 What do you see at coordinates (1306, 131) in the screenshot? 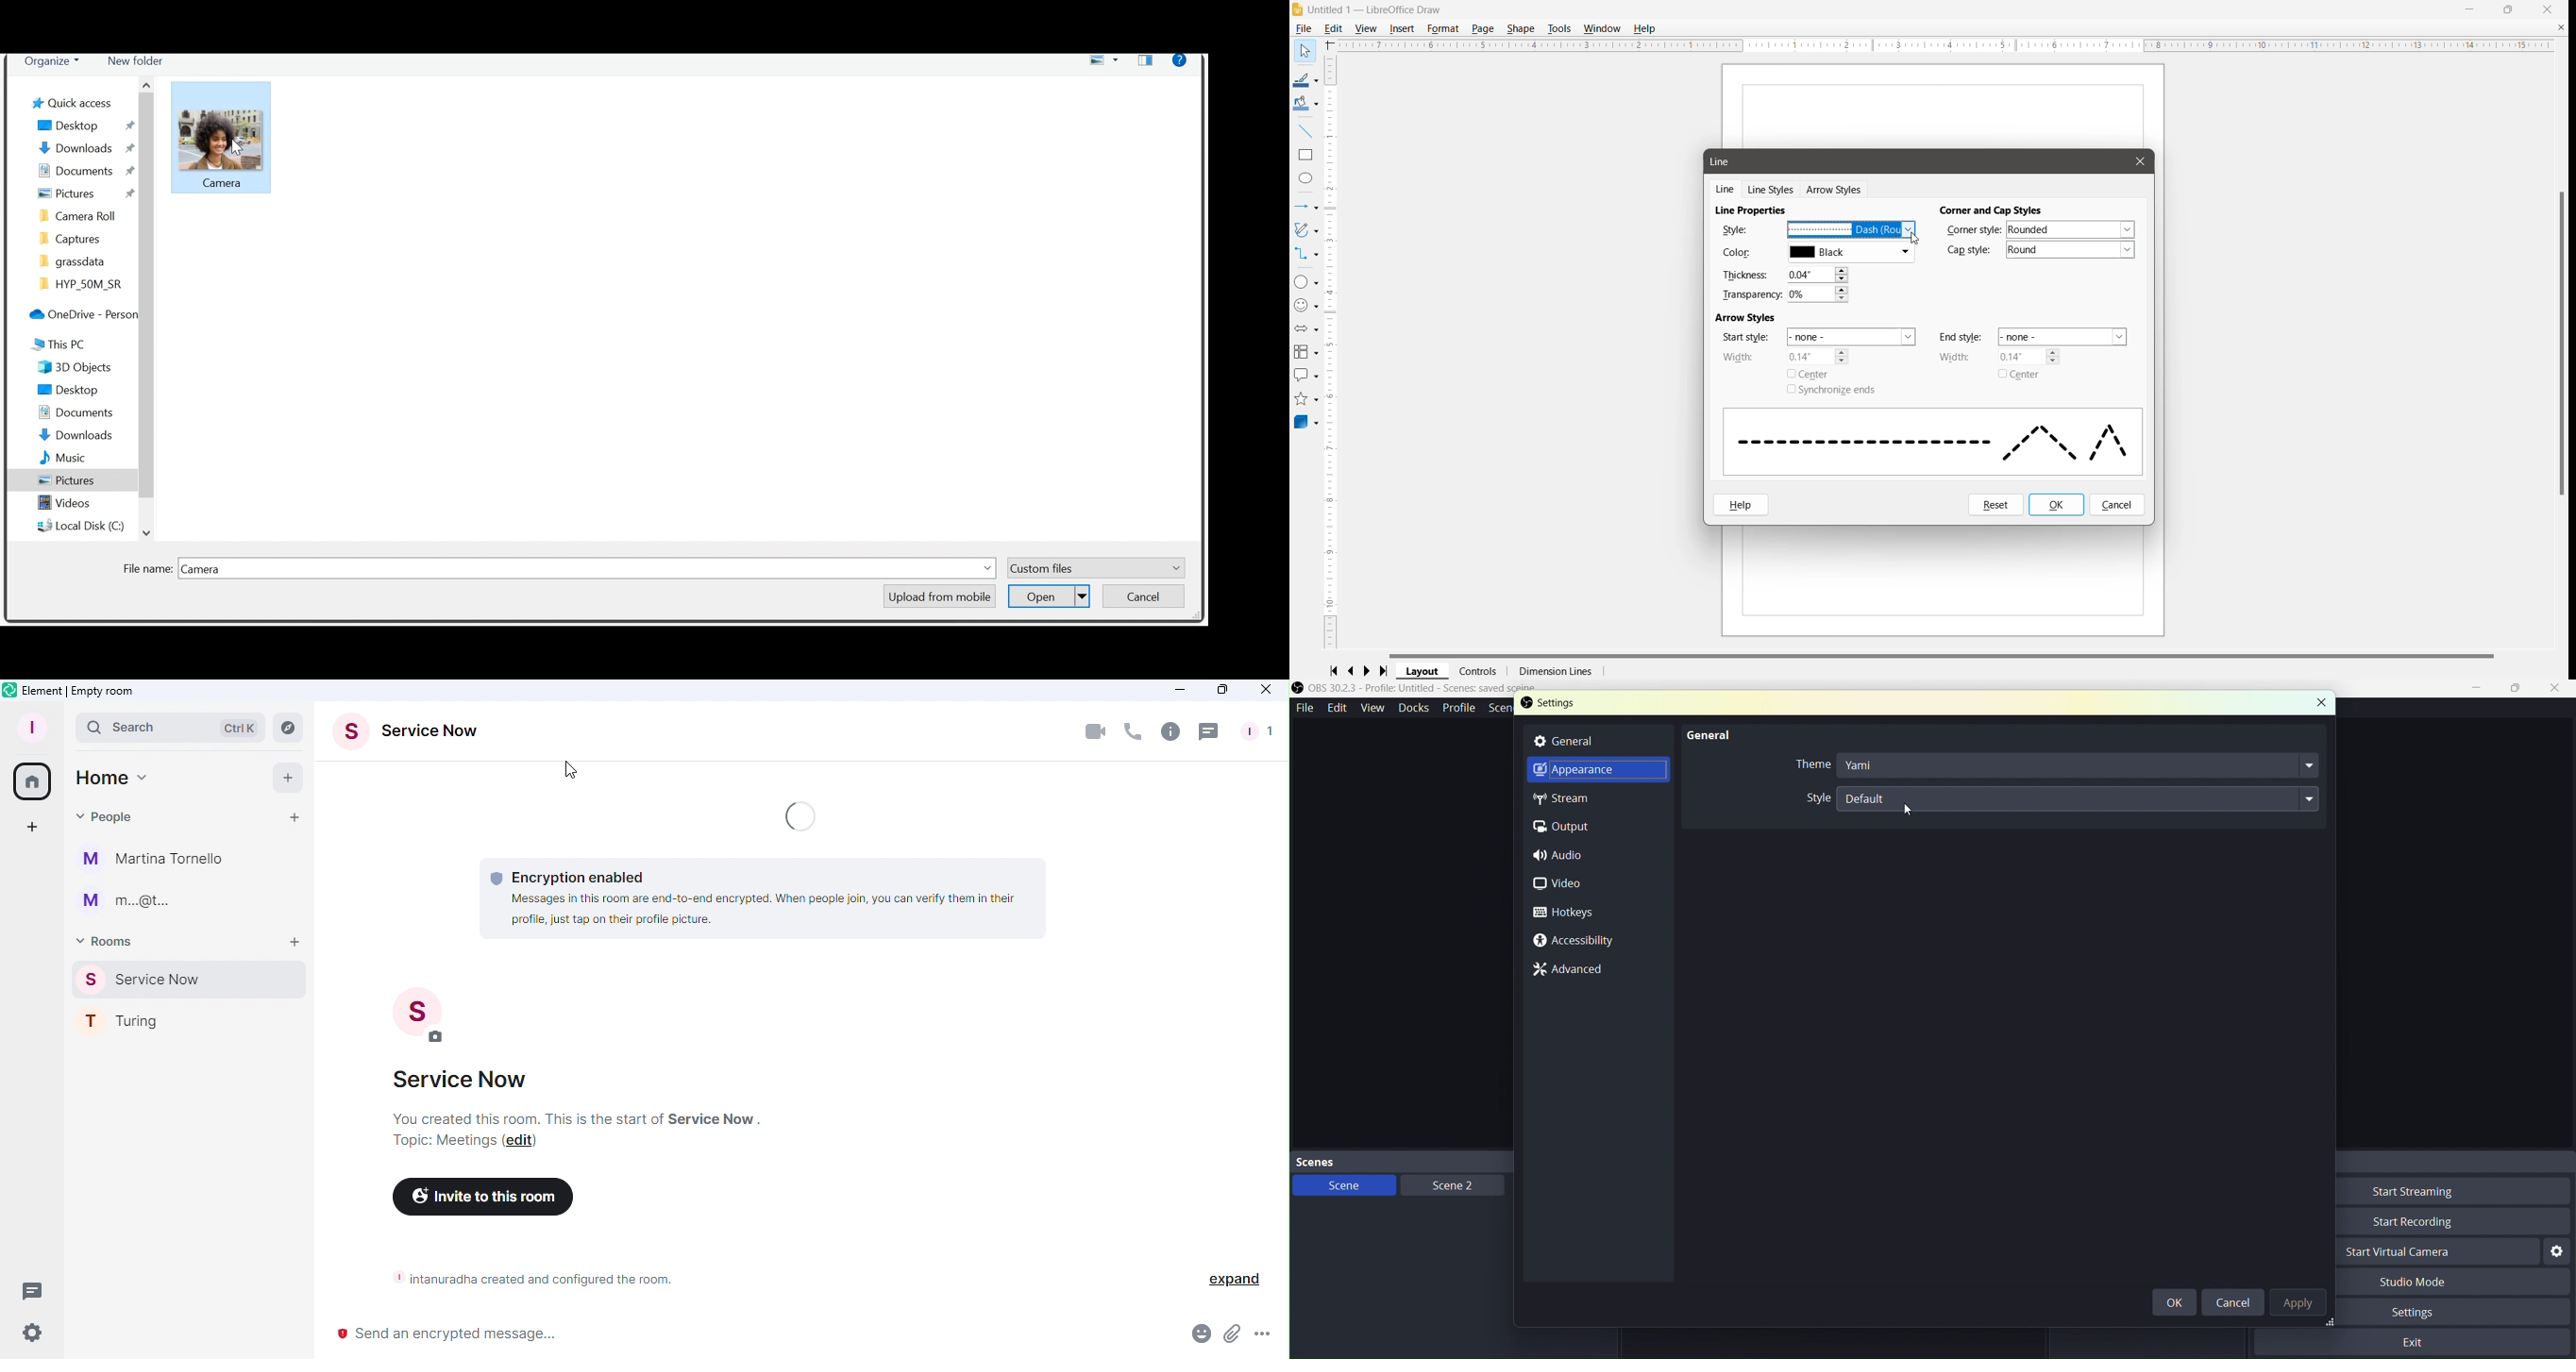
I see `Insert Line` at bounding box center [1306, 131].